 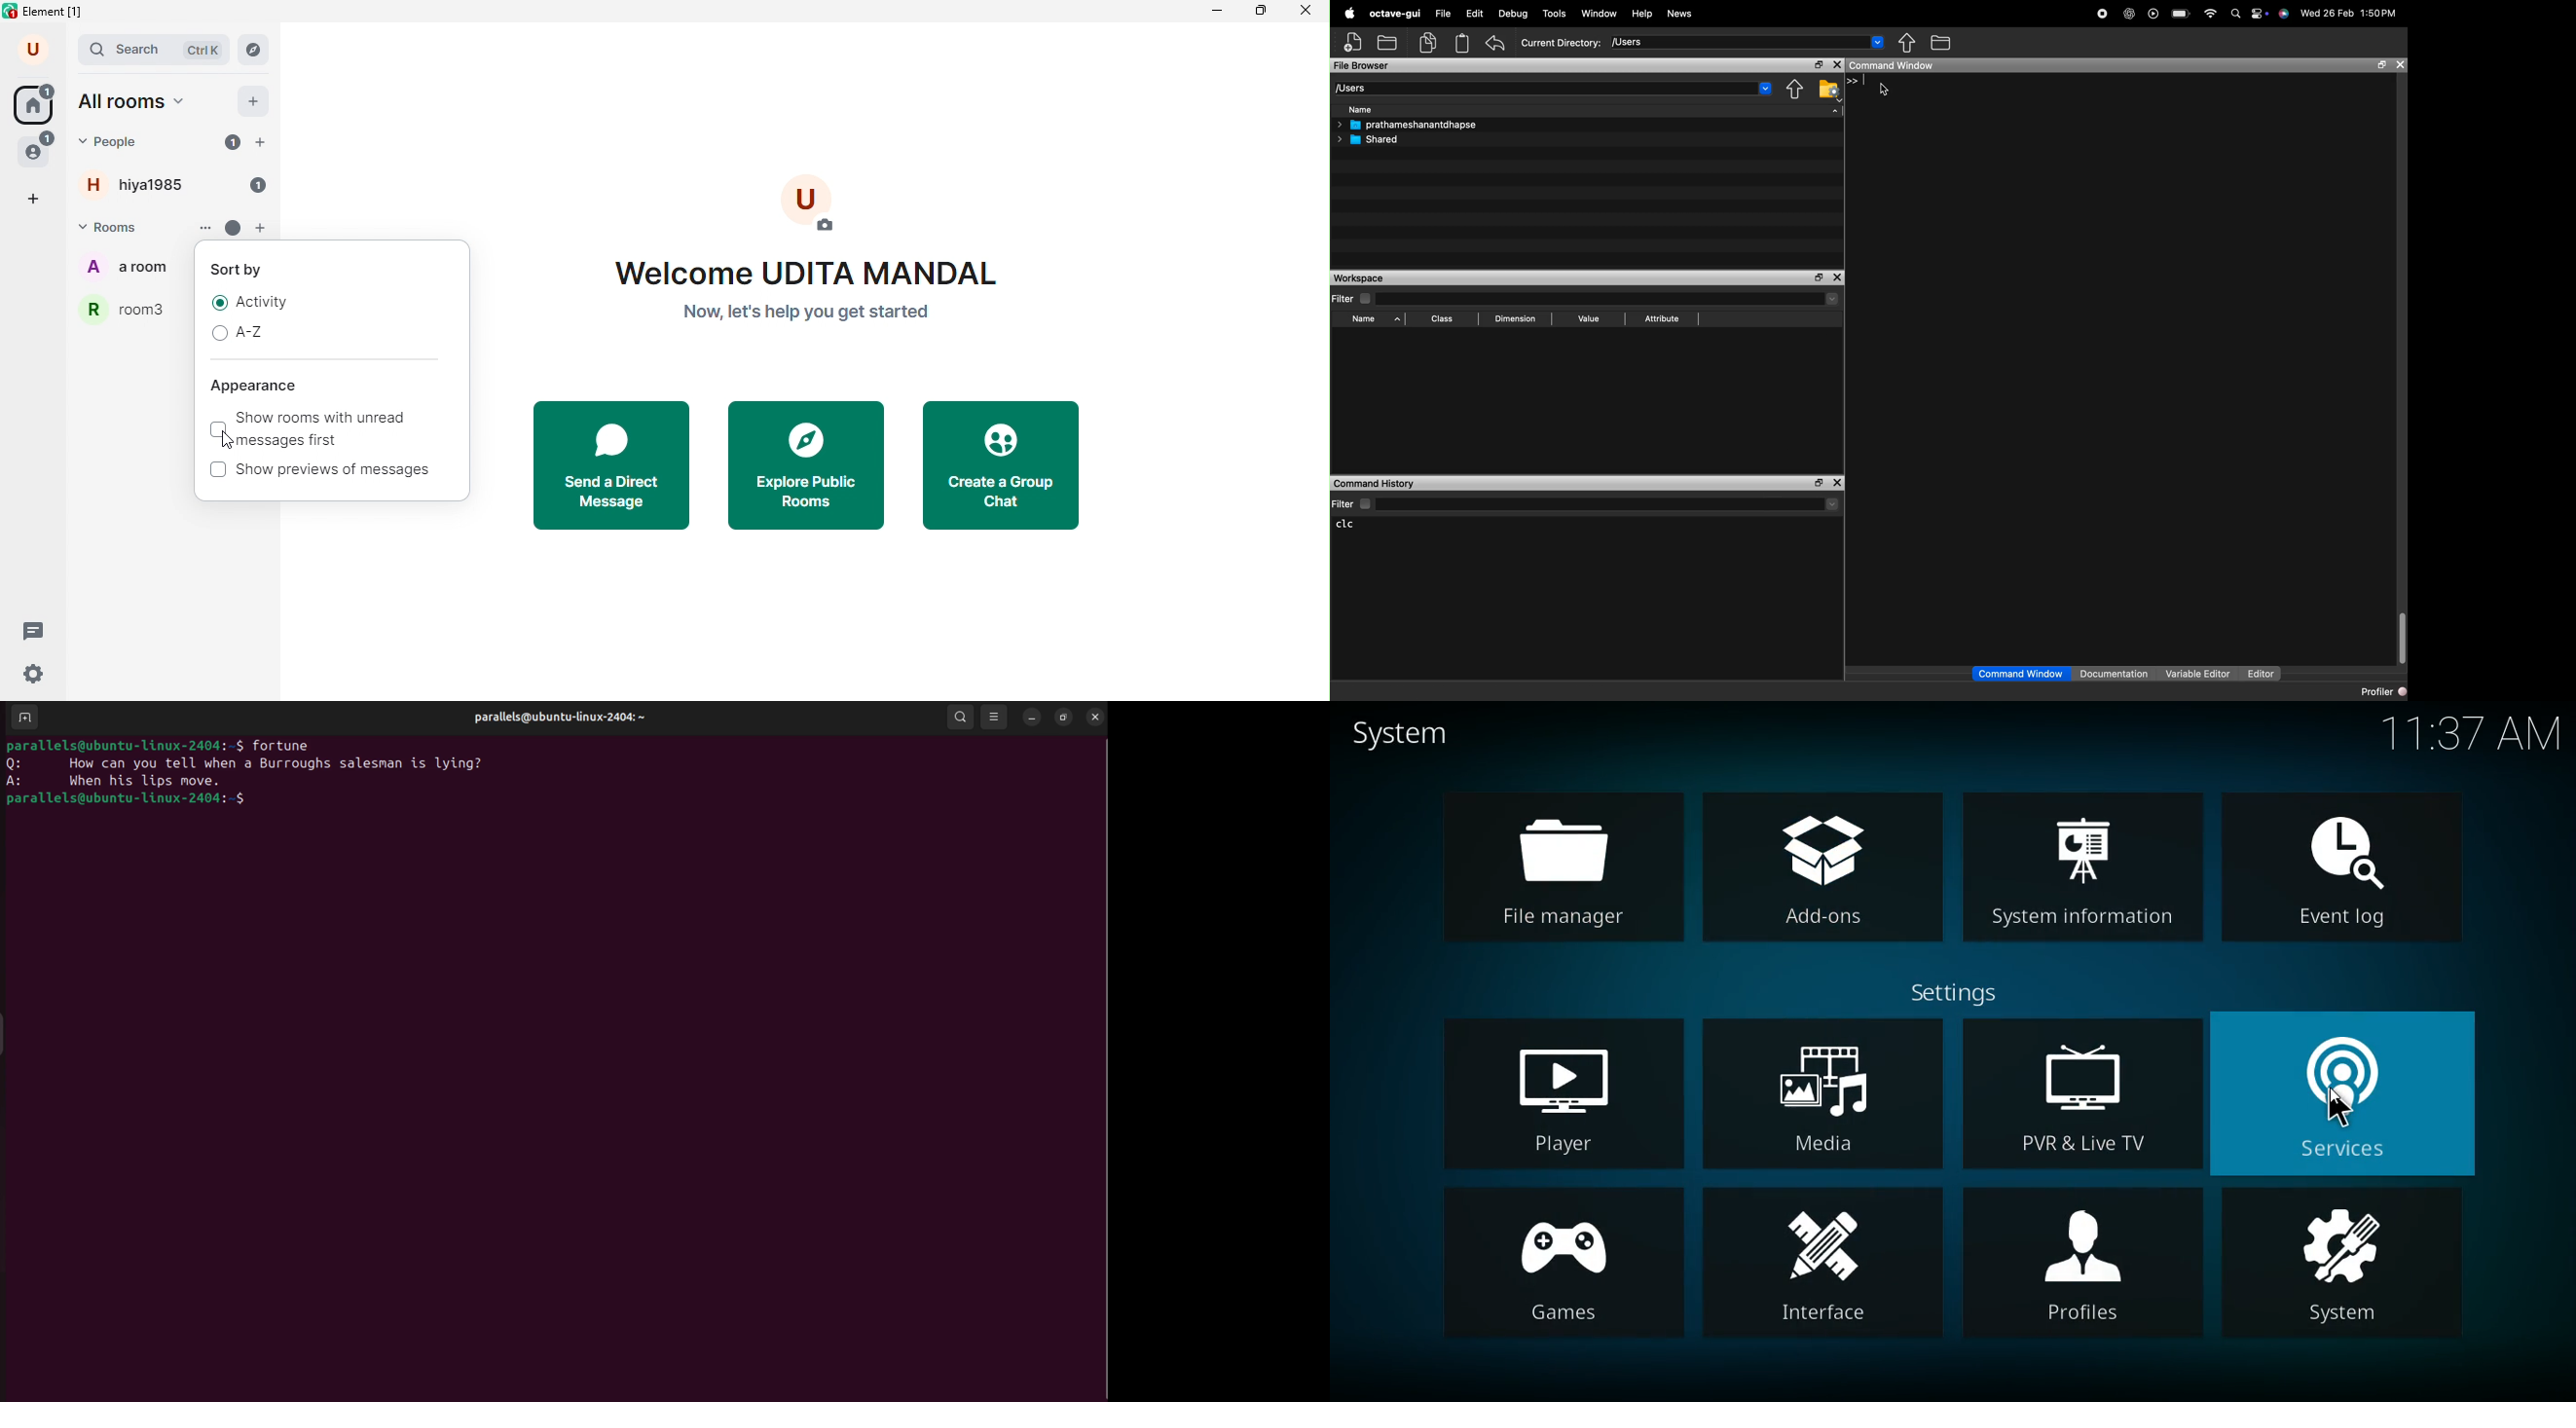 What do you see at coordinates (37, 148) in the screenshot?
I see `people` at bounding box center [37, 148].